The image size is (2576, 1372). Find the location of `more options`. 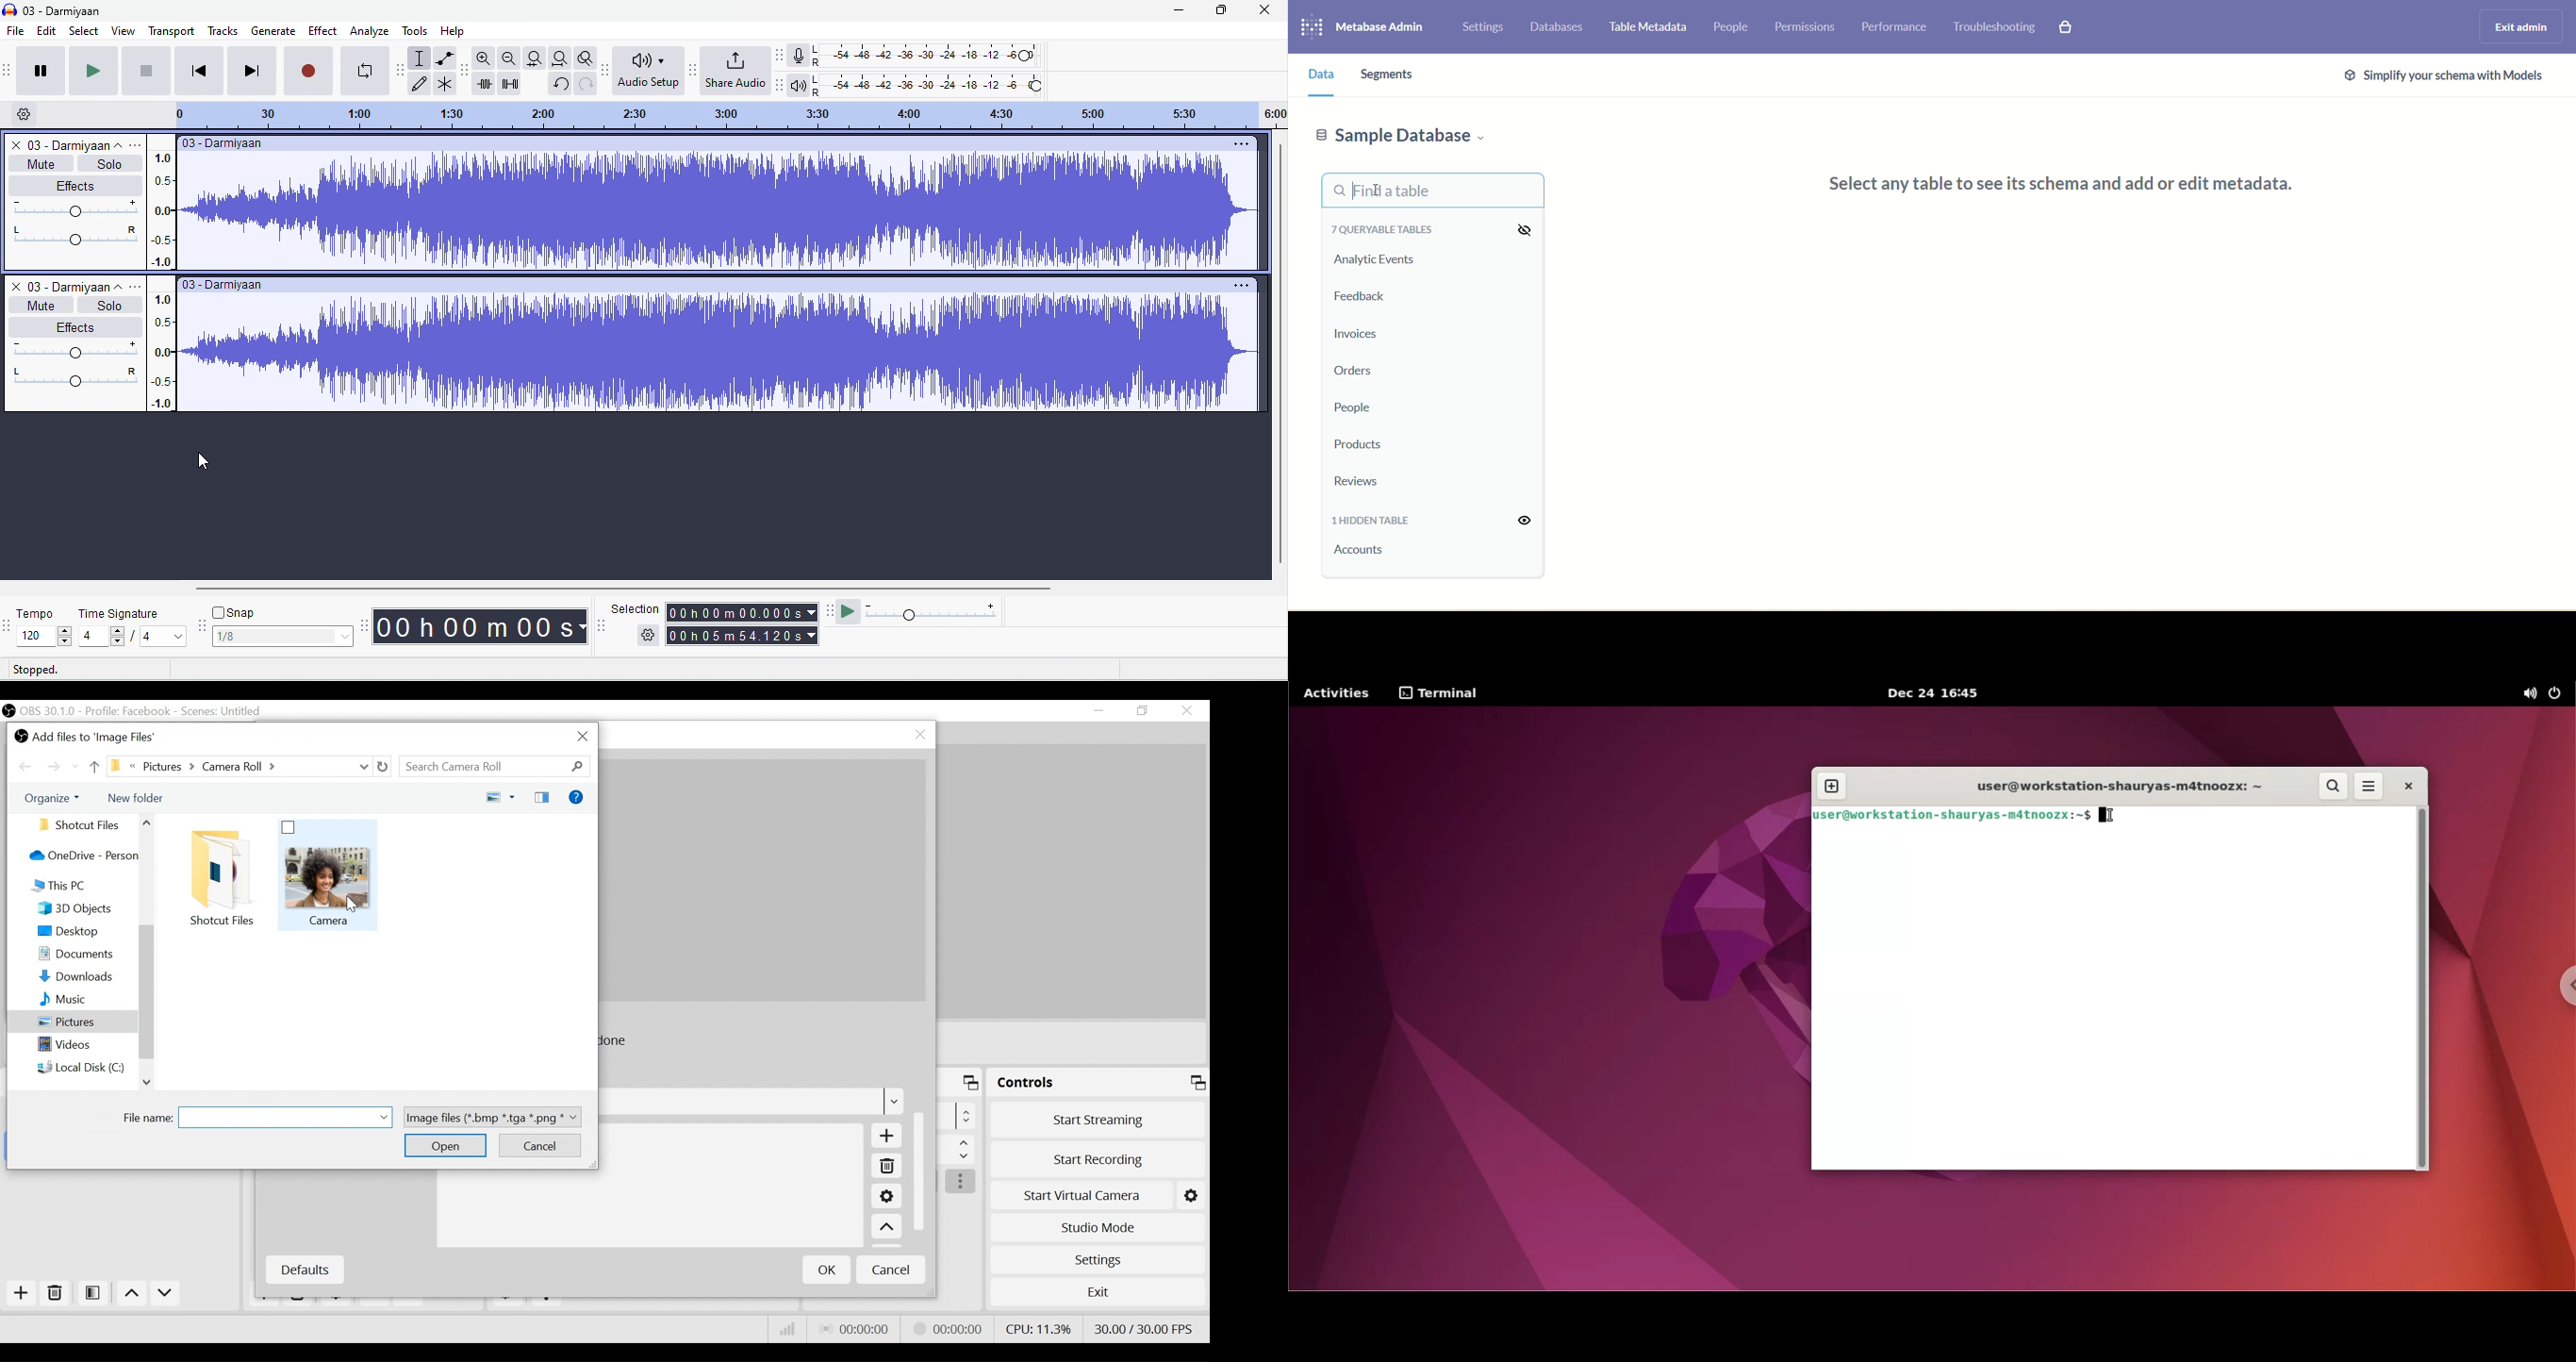

more options is located at coordinates (962, 1182).